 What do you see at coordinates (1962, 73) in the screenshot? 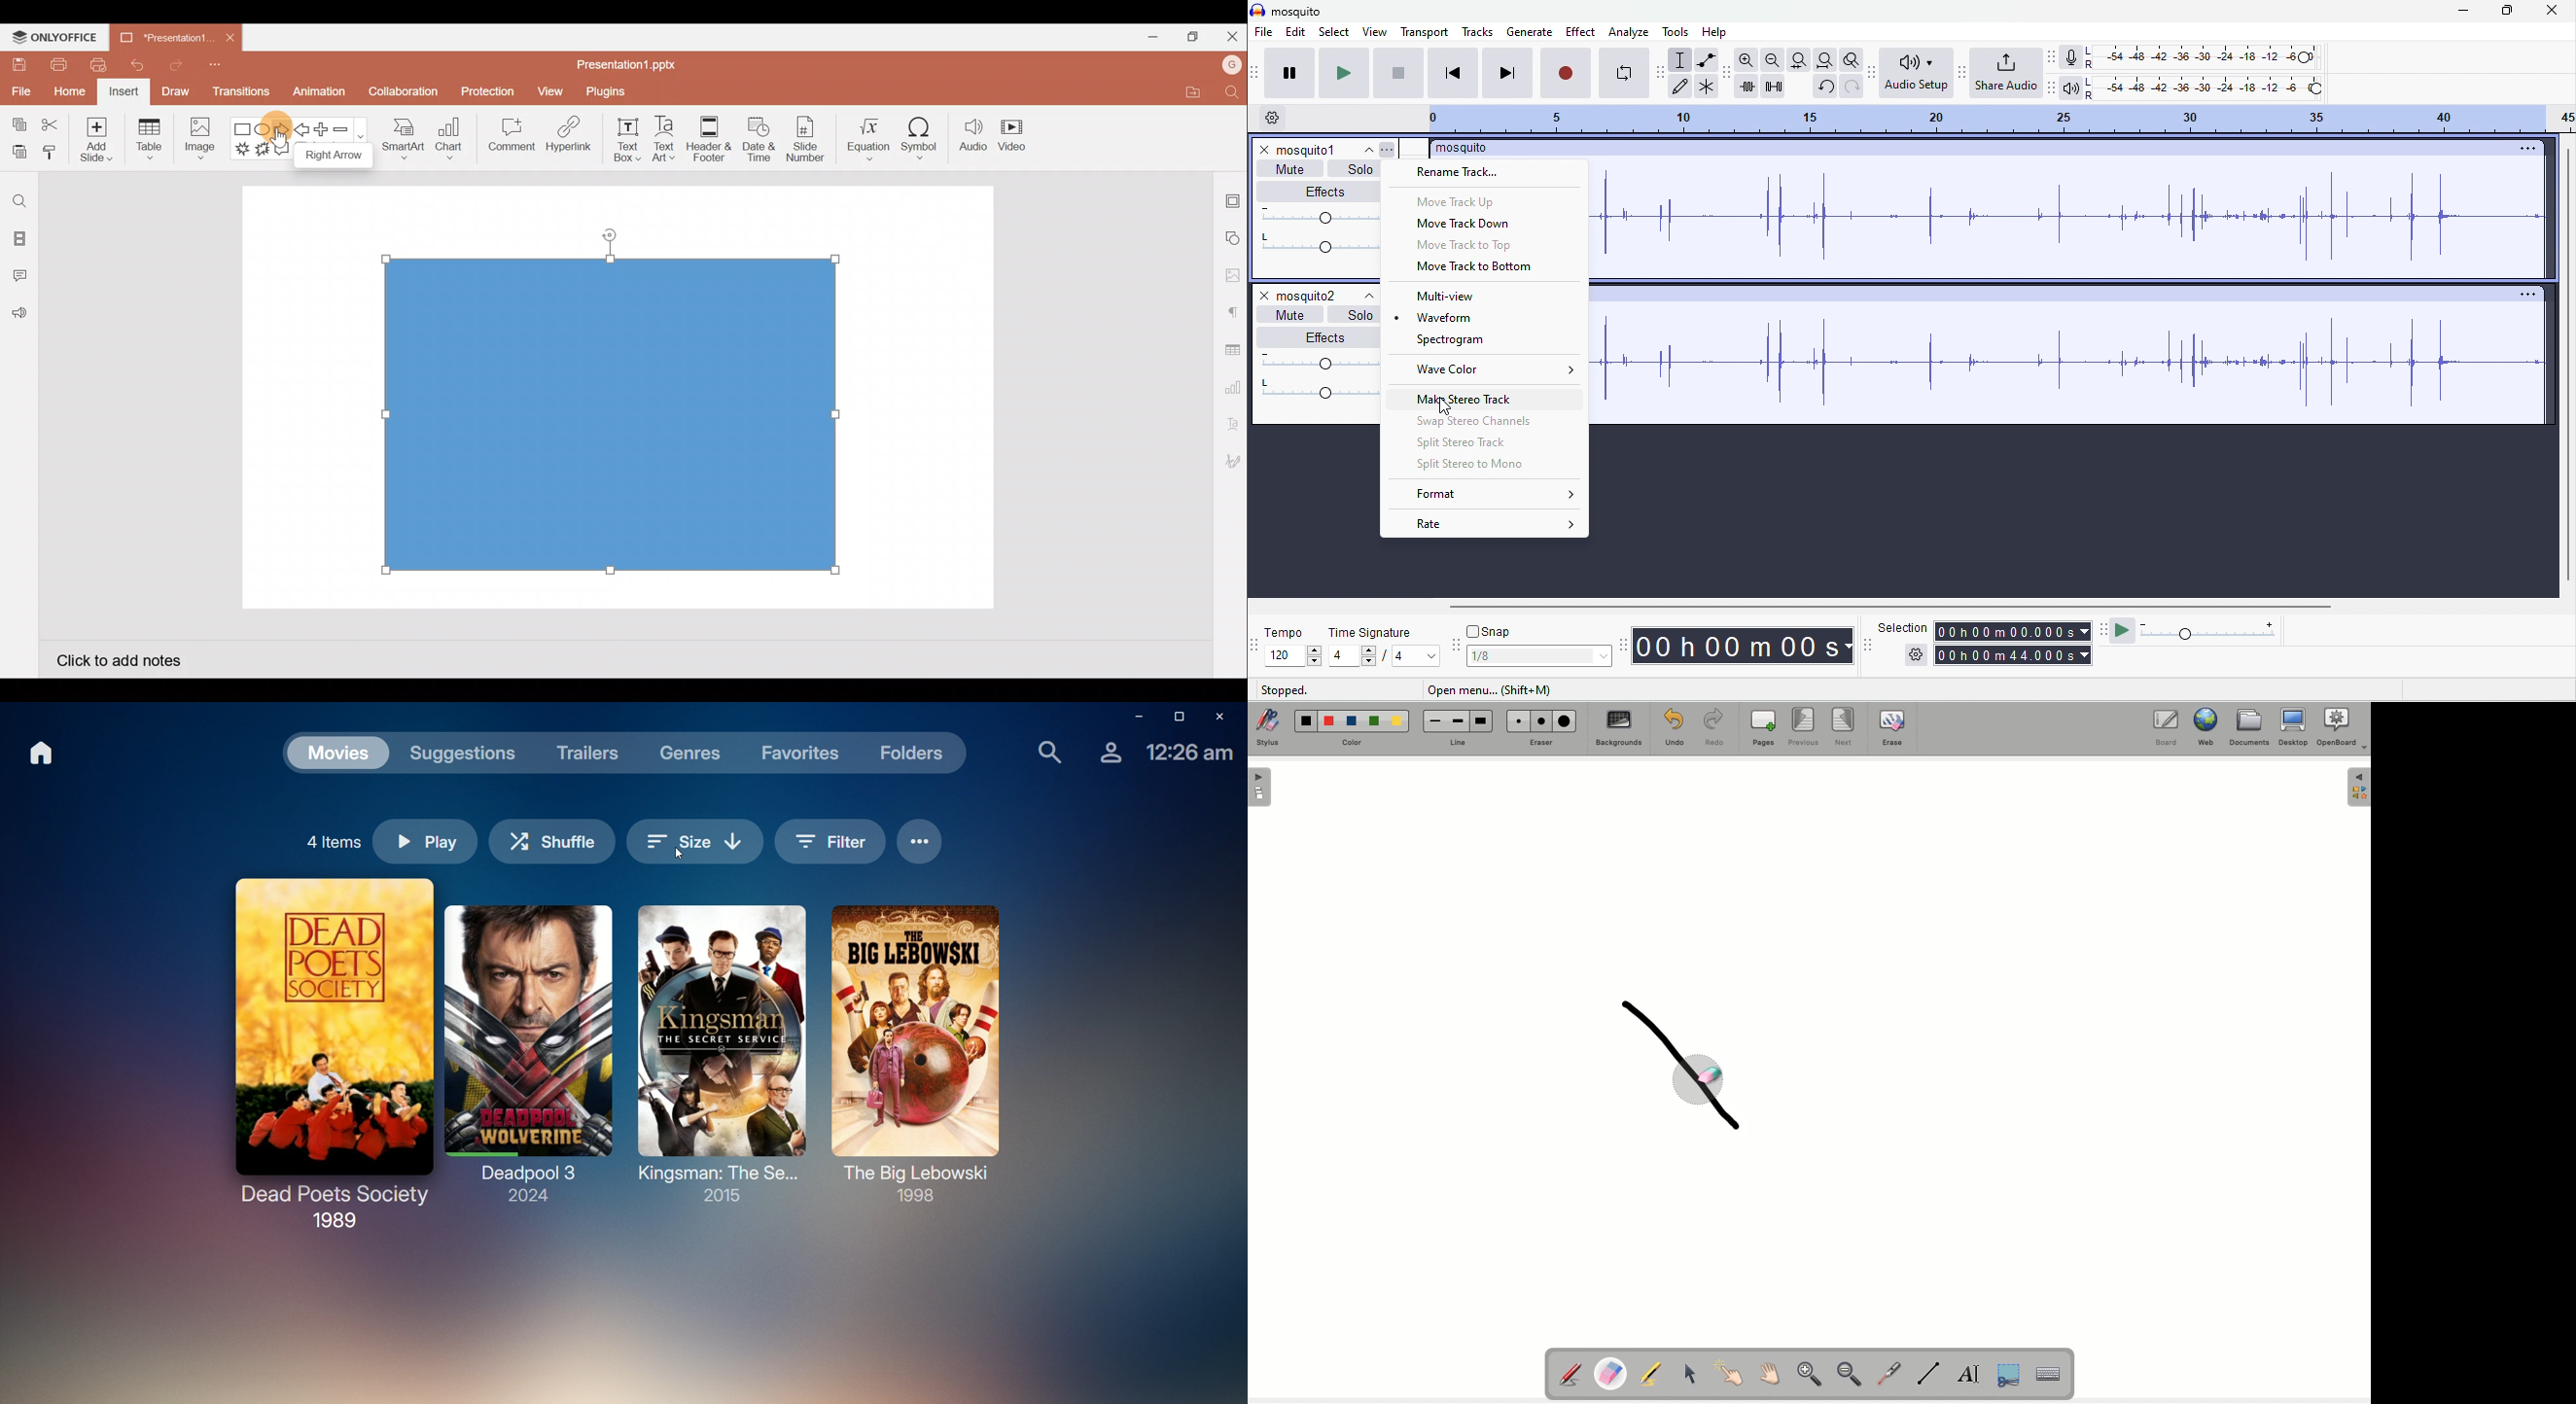
I see `share audio tool bar` at bounding box center [1962, 73].